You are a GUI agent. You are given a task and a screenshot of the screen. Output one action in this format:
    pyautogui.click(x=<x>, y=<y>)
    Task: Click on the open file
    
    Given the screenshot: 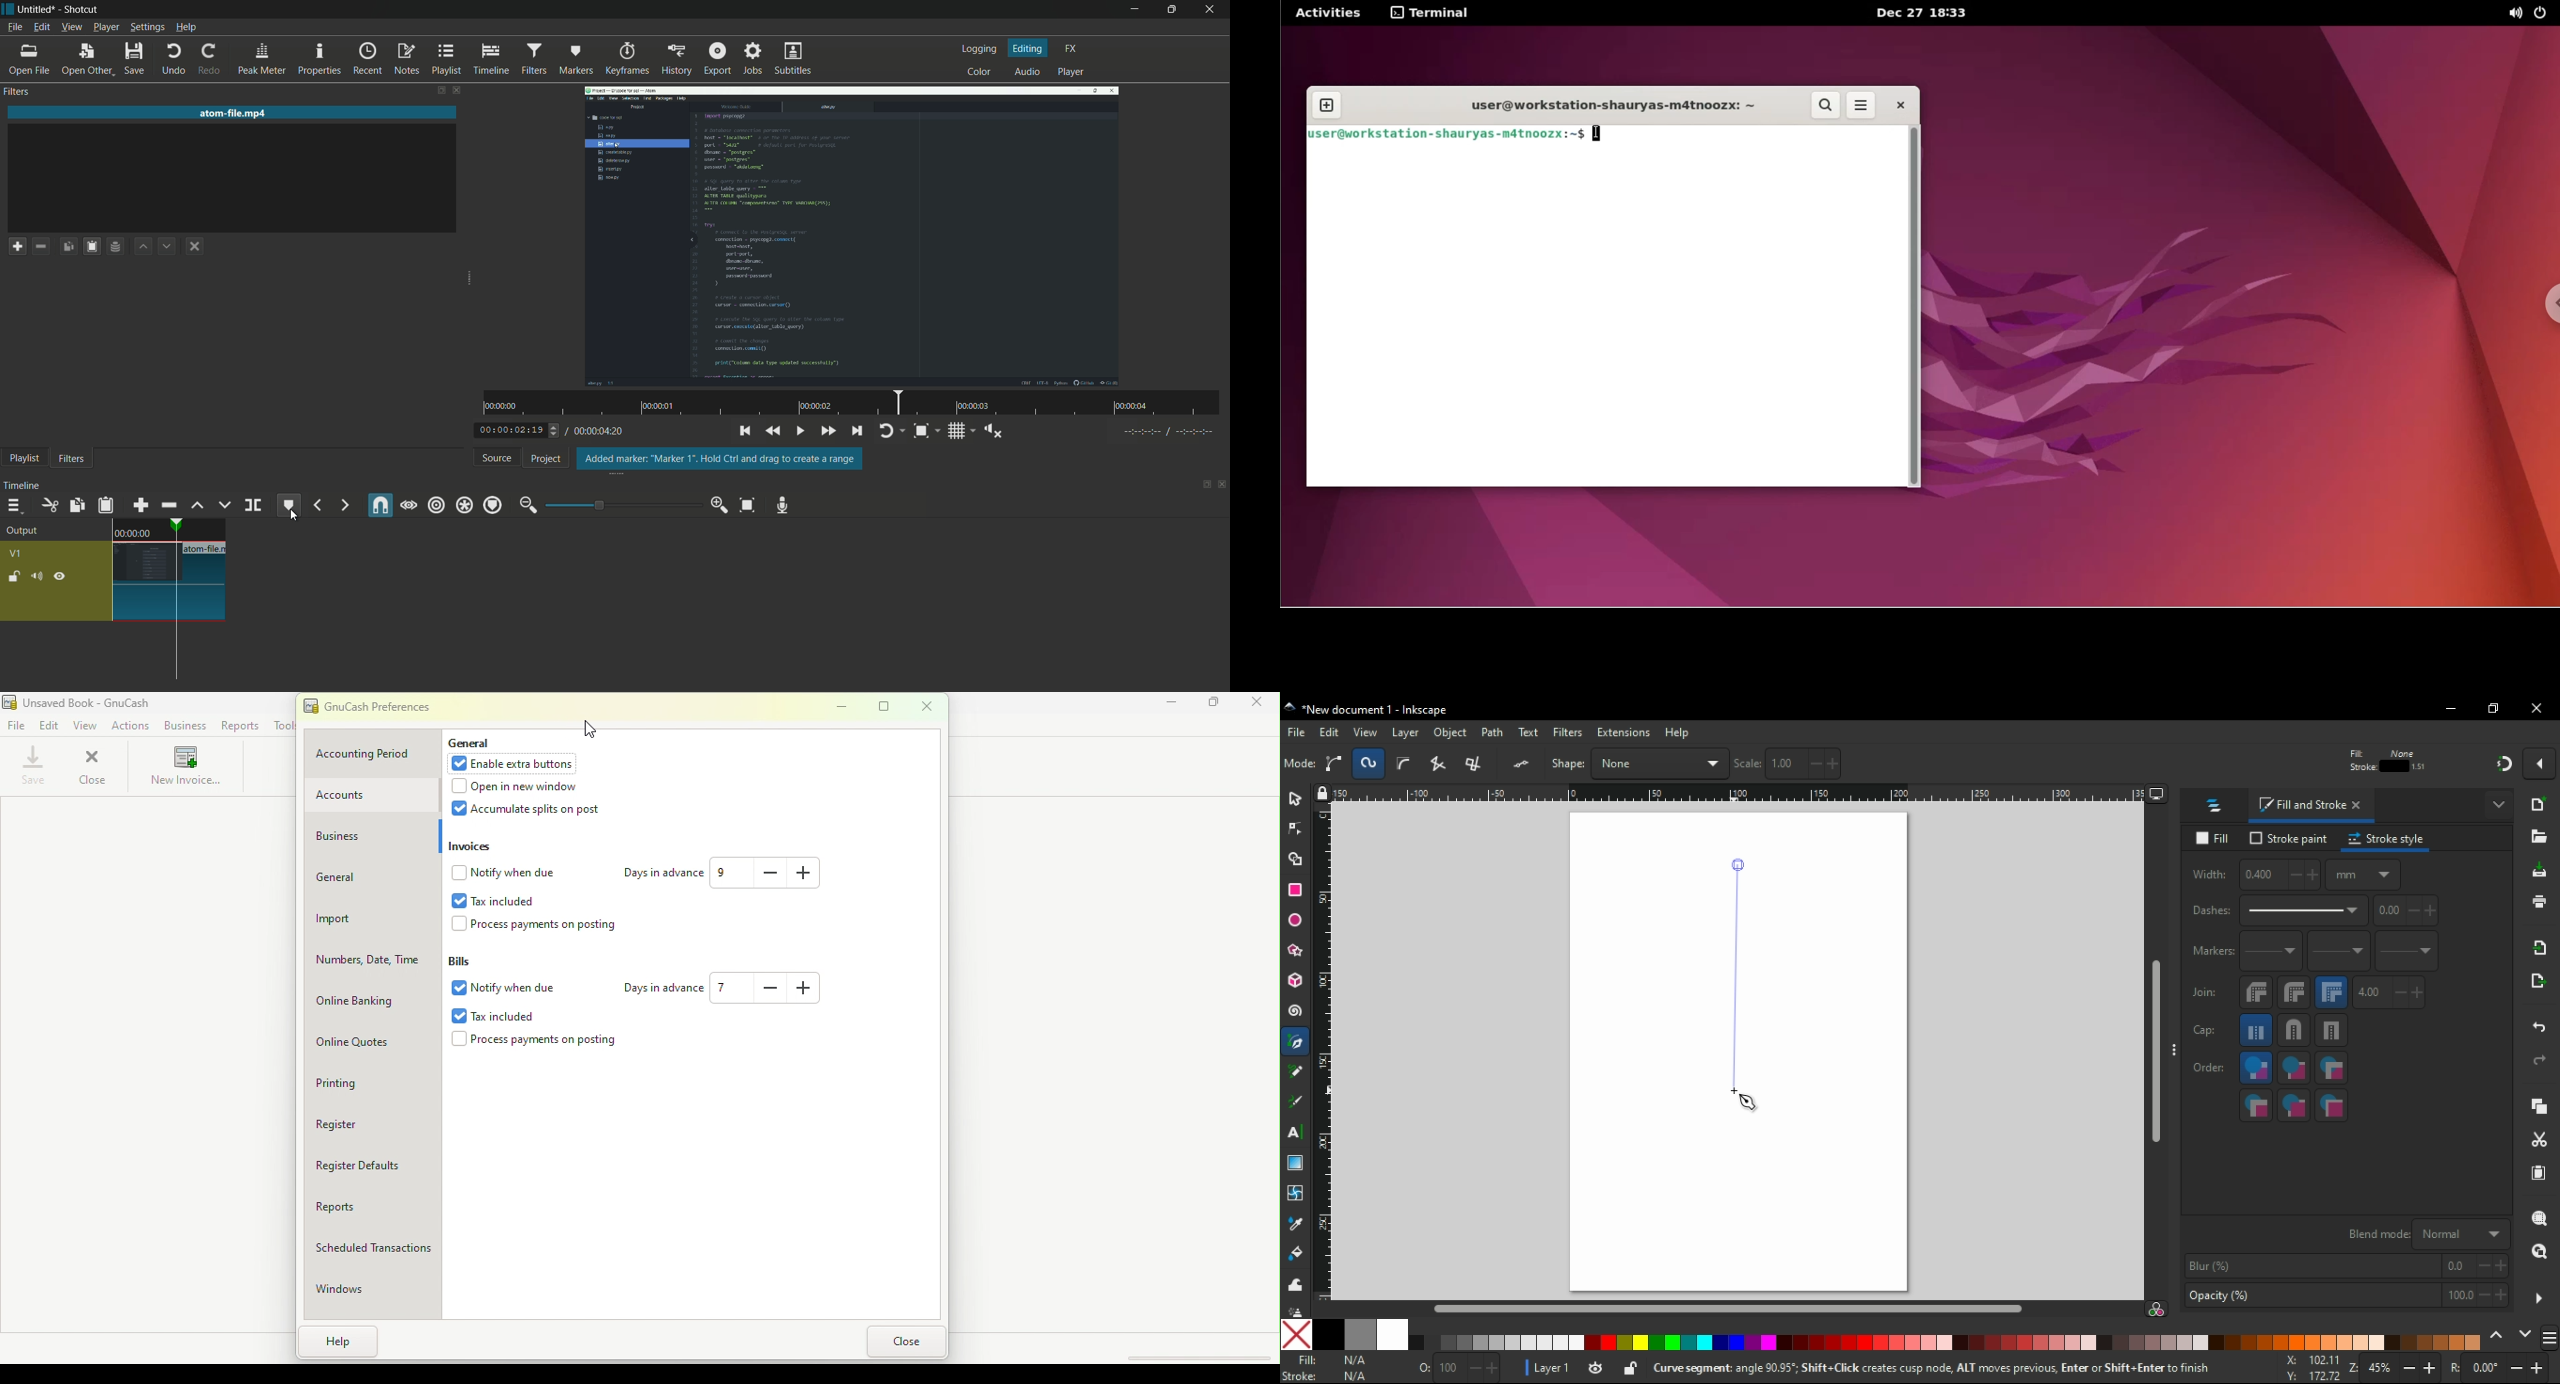 What is the action you would take?
    pyautogui.click(x=26, y=60)
    